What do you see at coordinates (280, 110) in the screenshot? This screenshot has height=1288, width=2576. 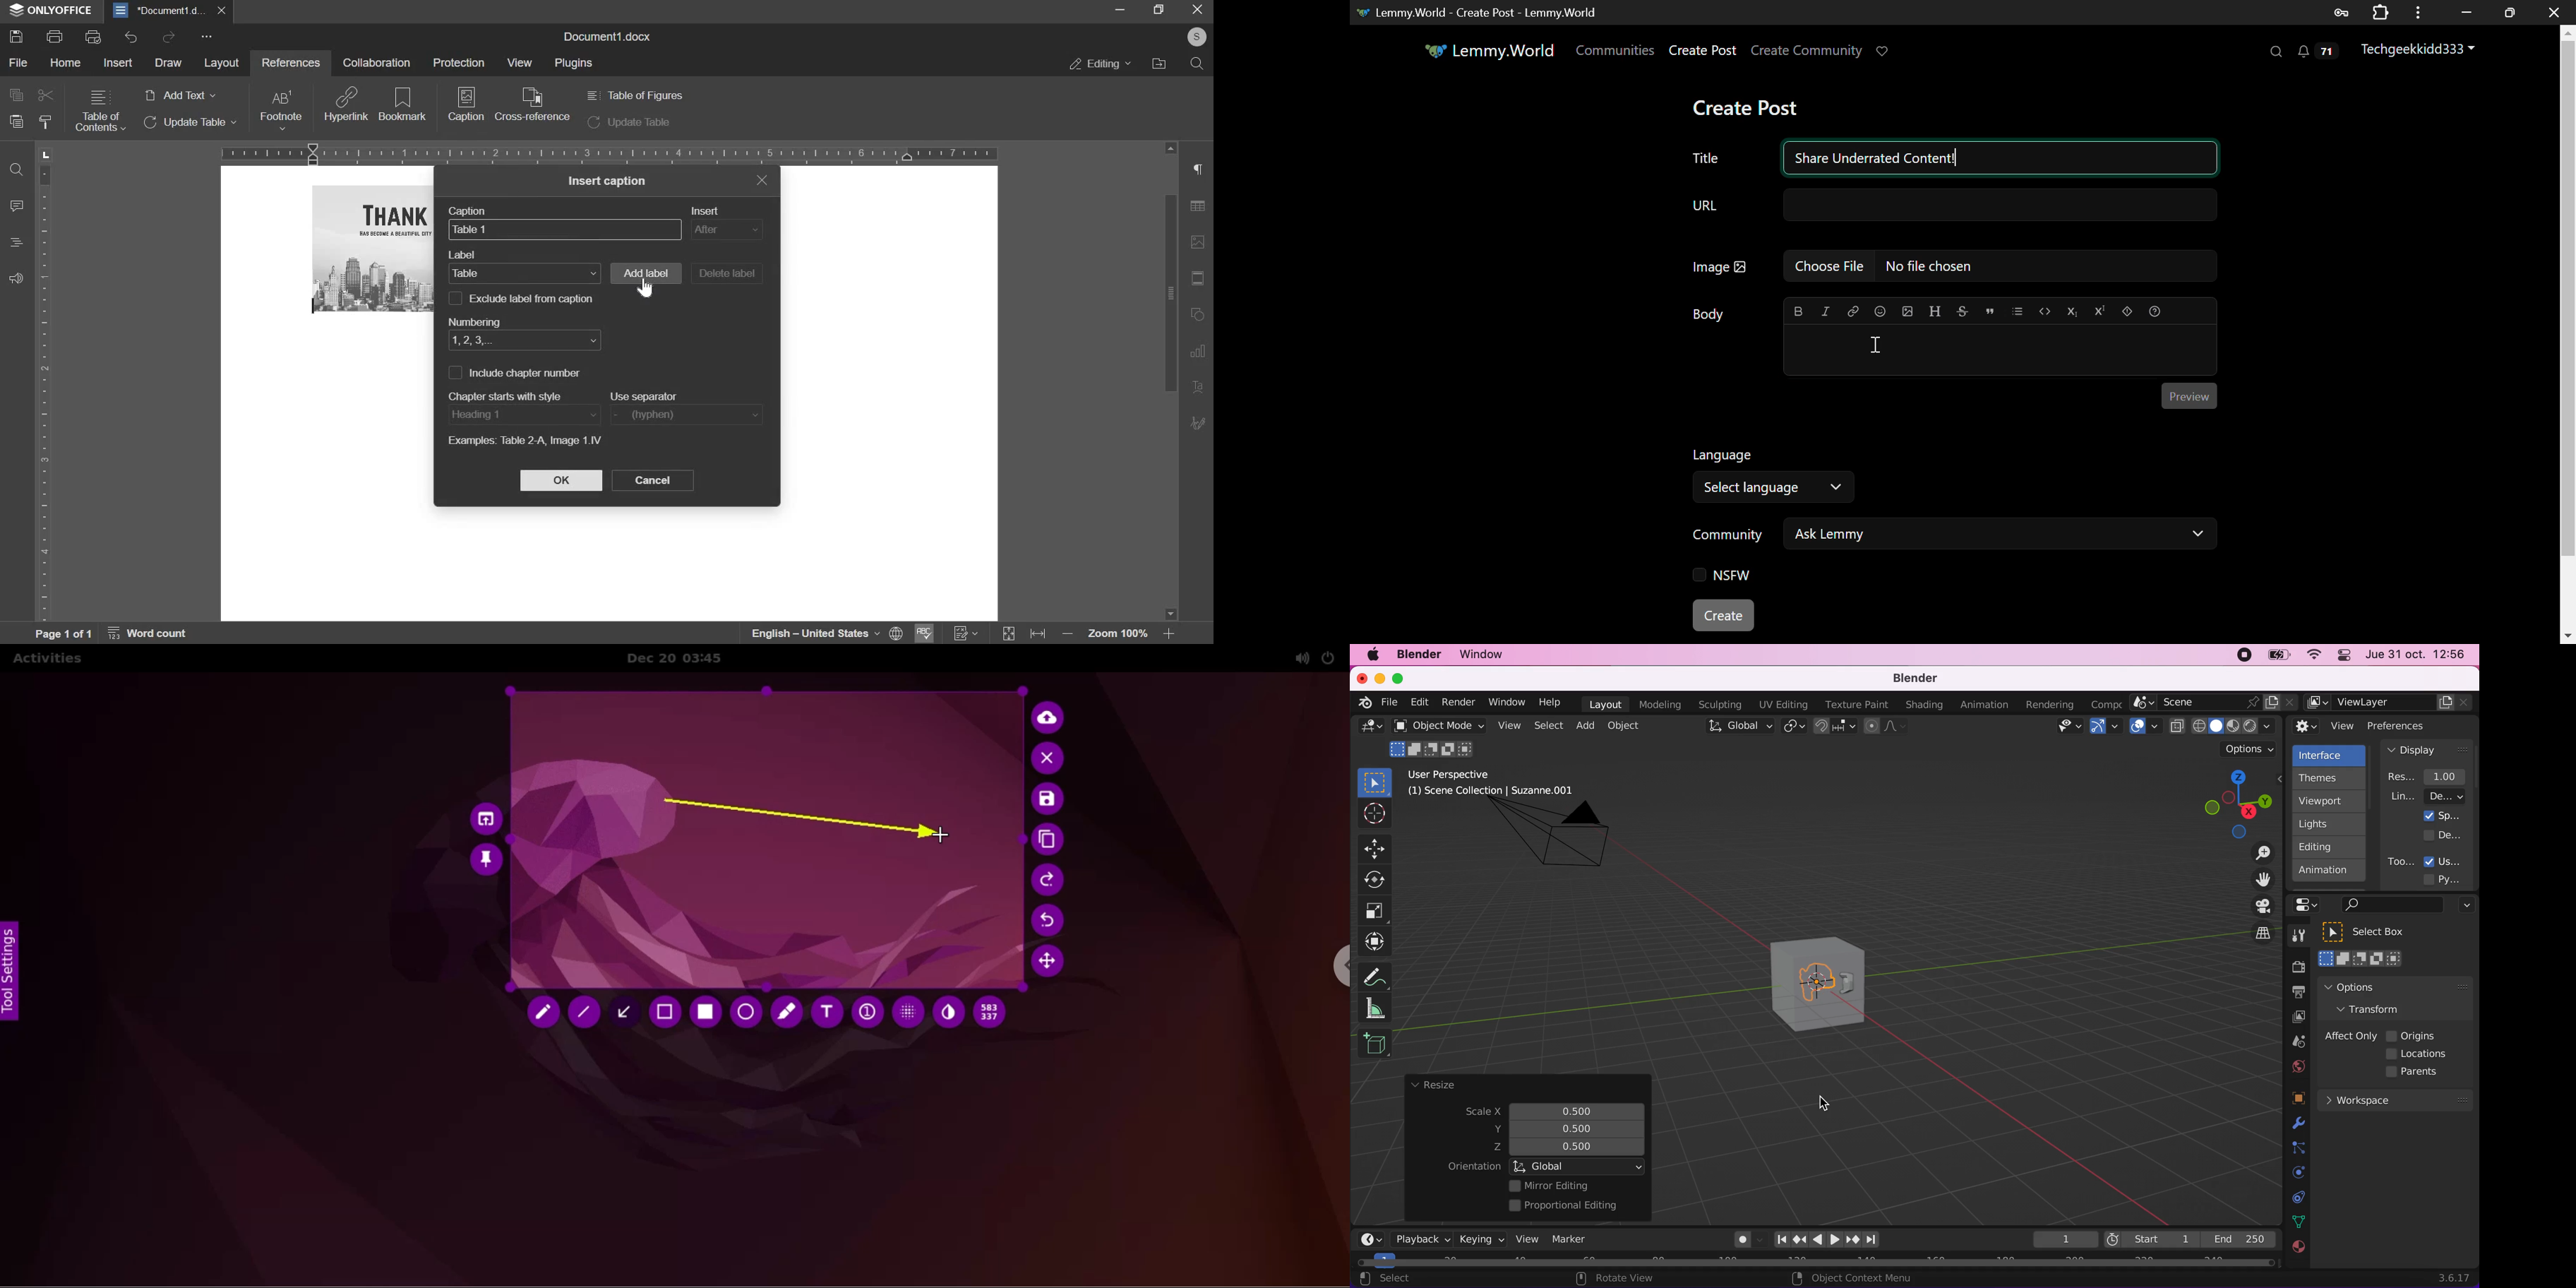 I see `footnote` at bounding box center [280, 110].